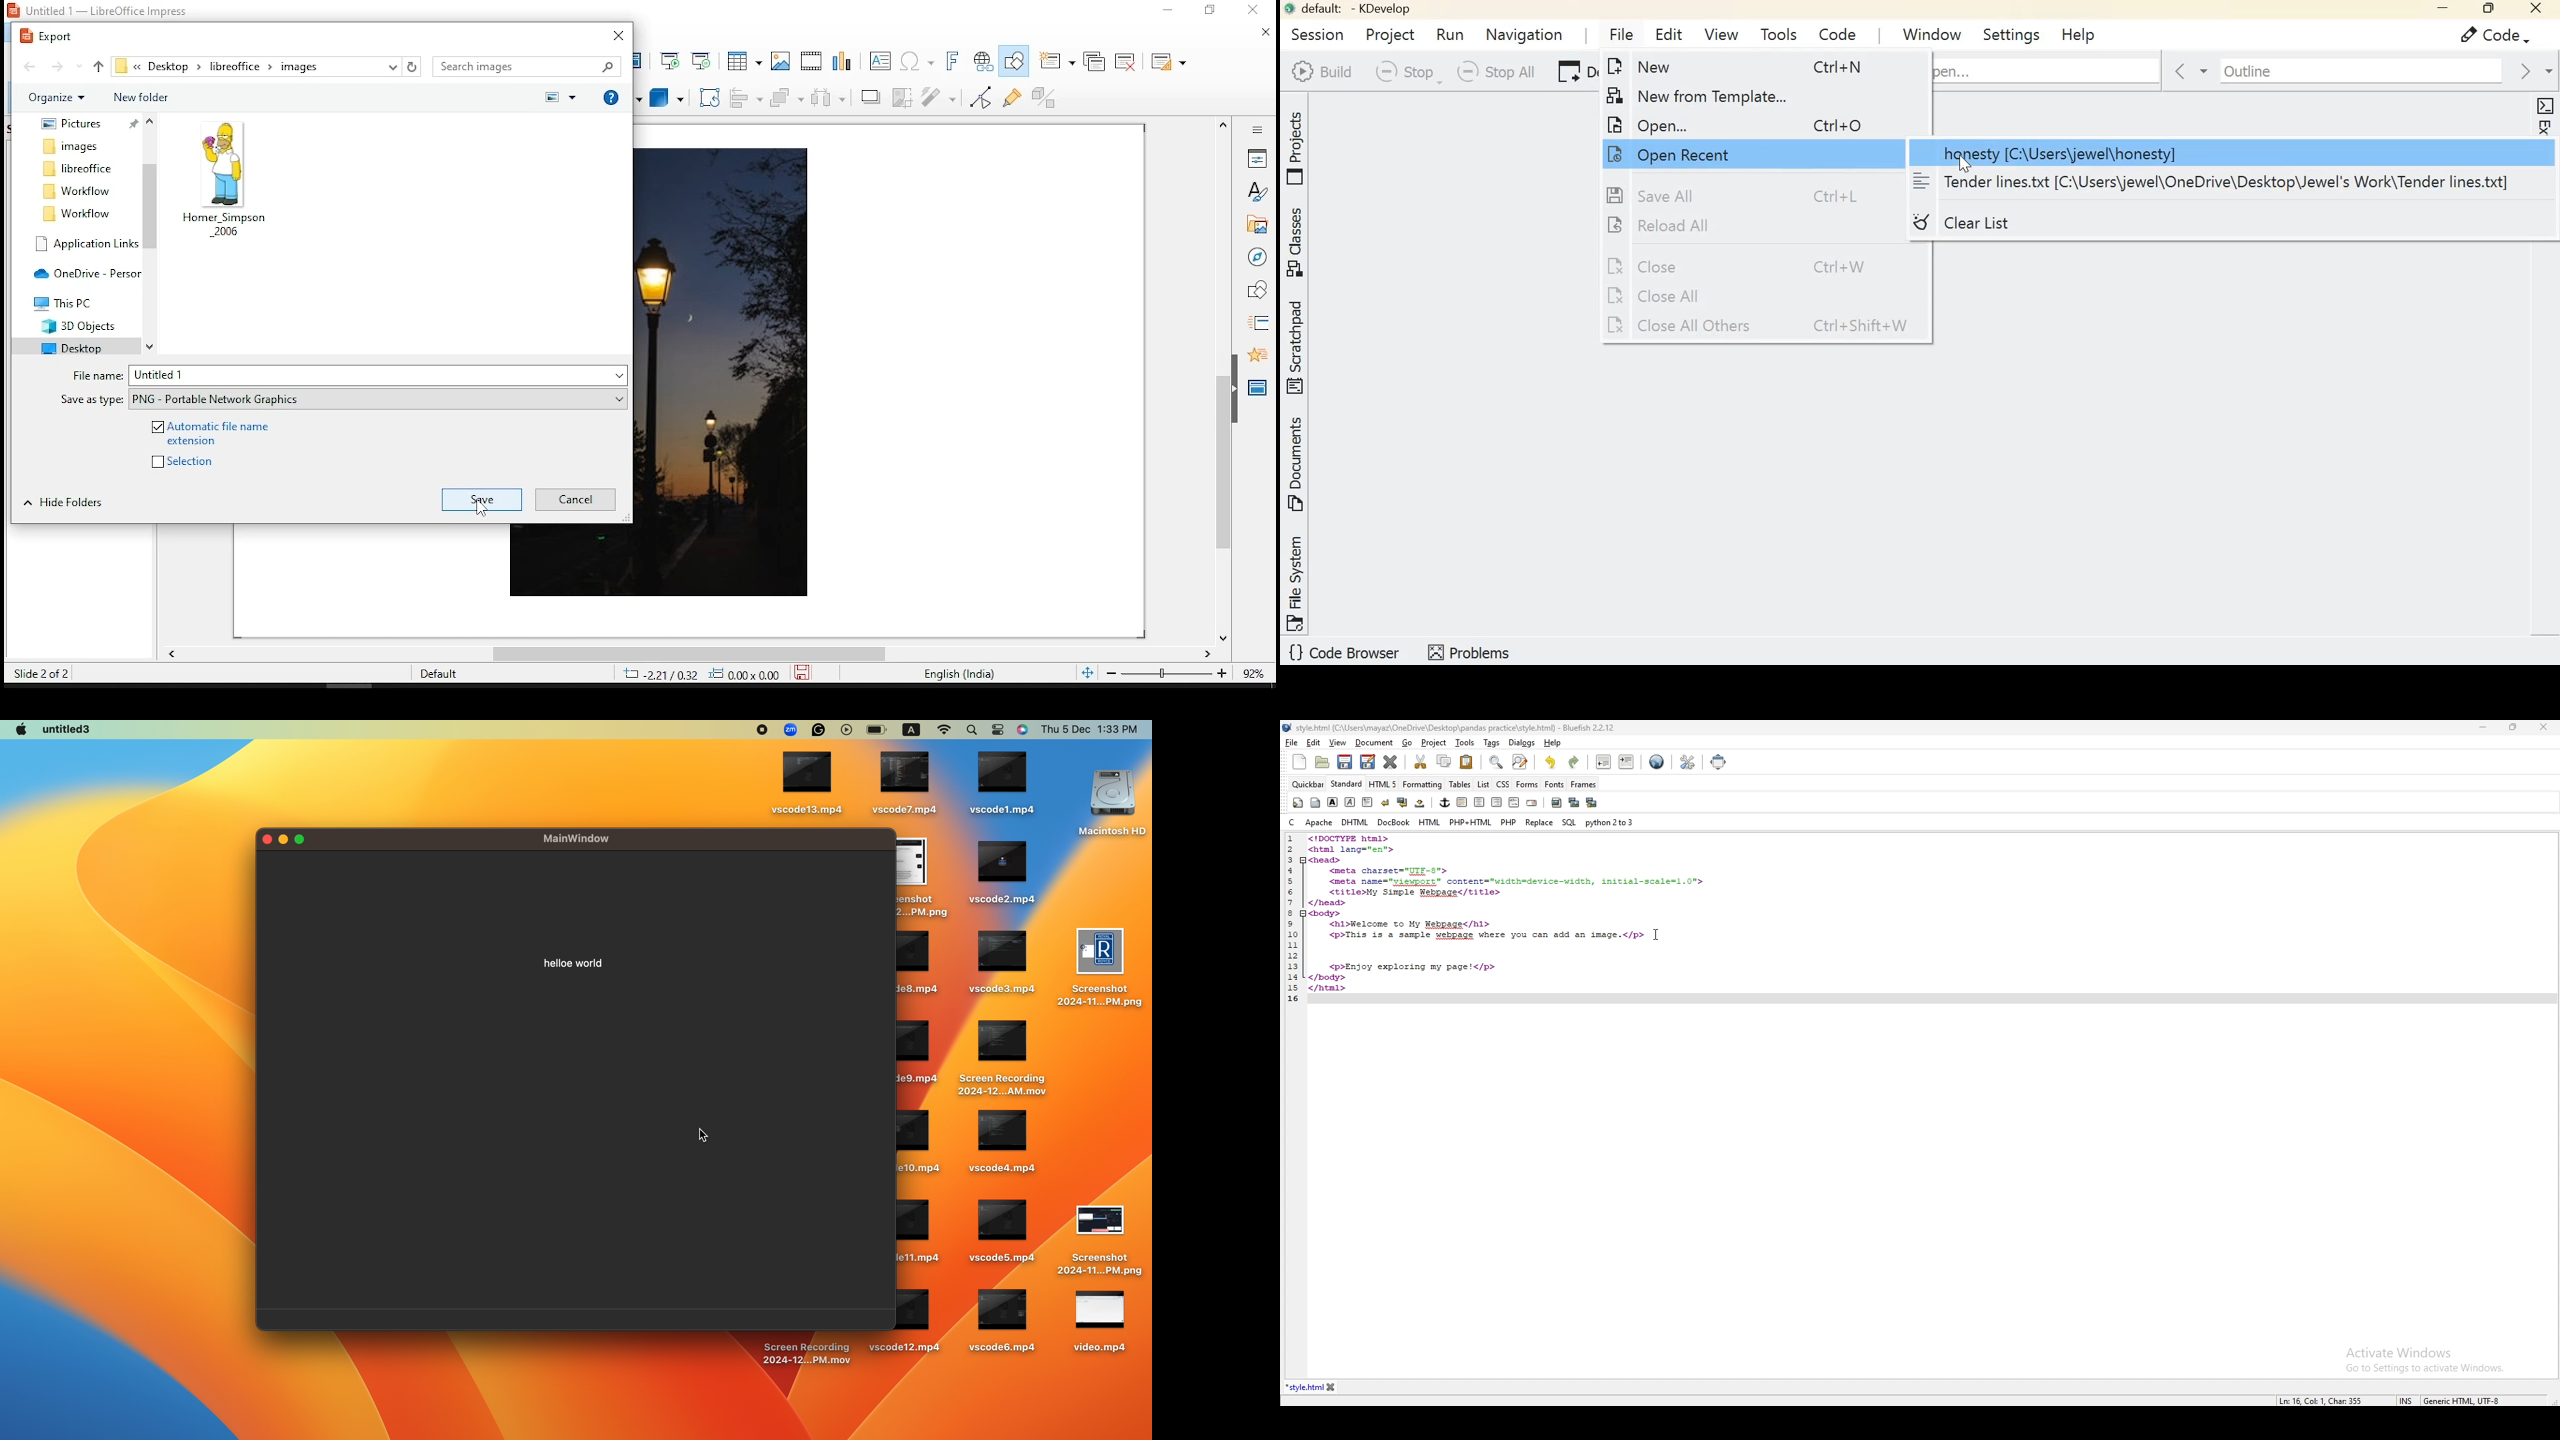 The width and height of the screenshot is (2576, 1456). Describe the element at coordinates (1259, 387) in the screenshot. I see `master slides` at that location.